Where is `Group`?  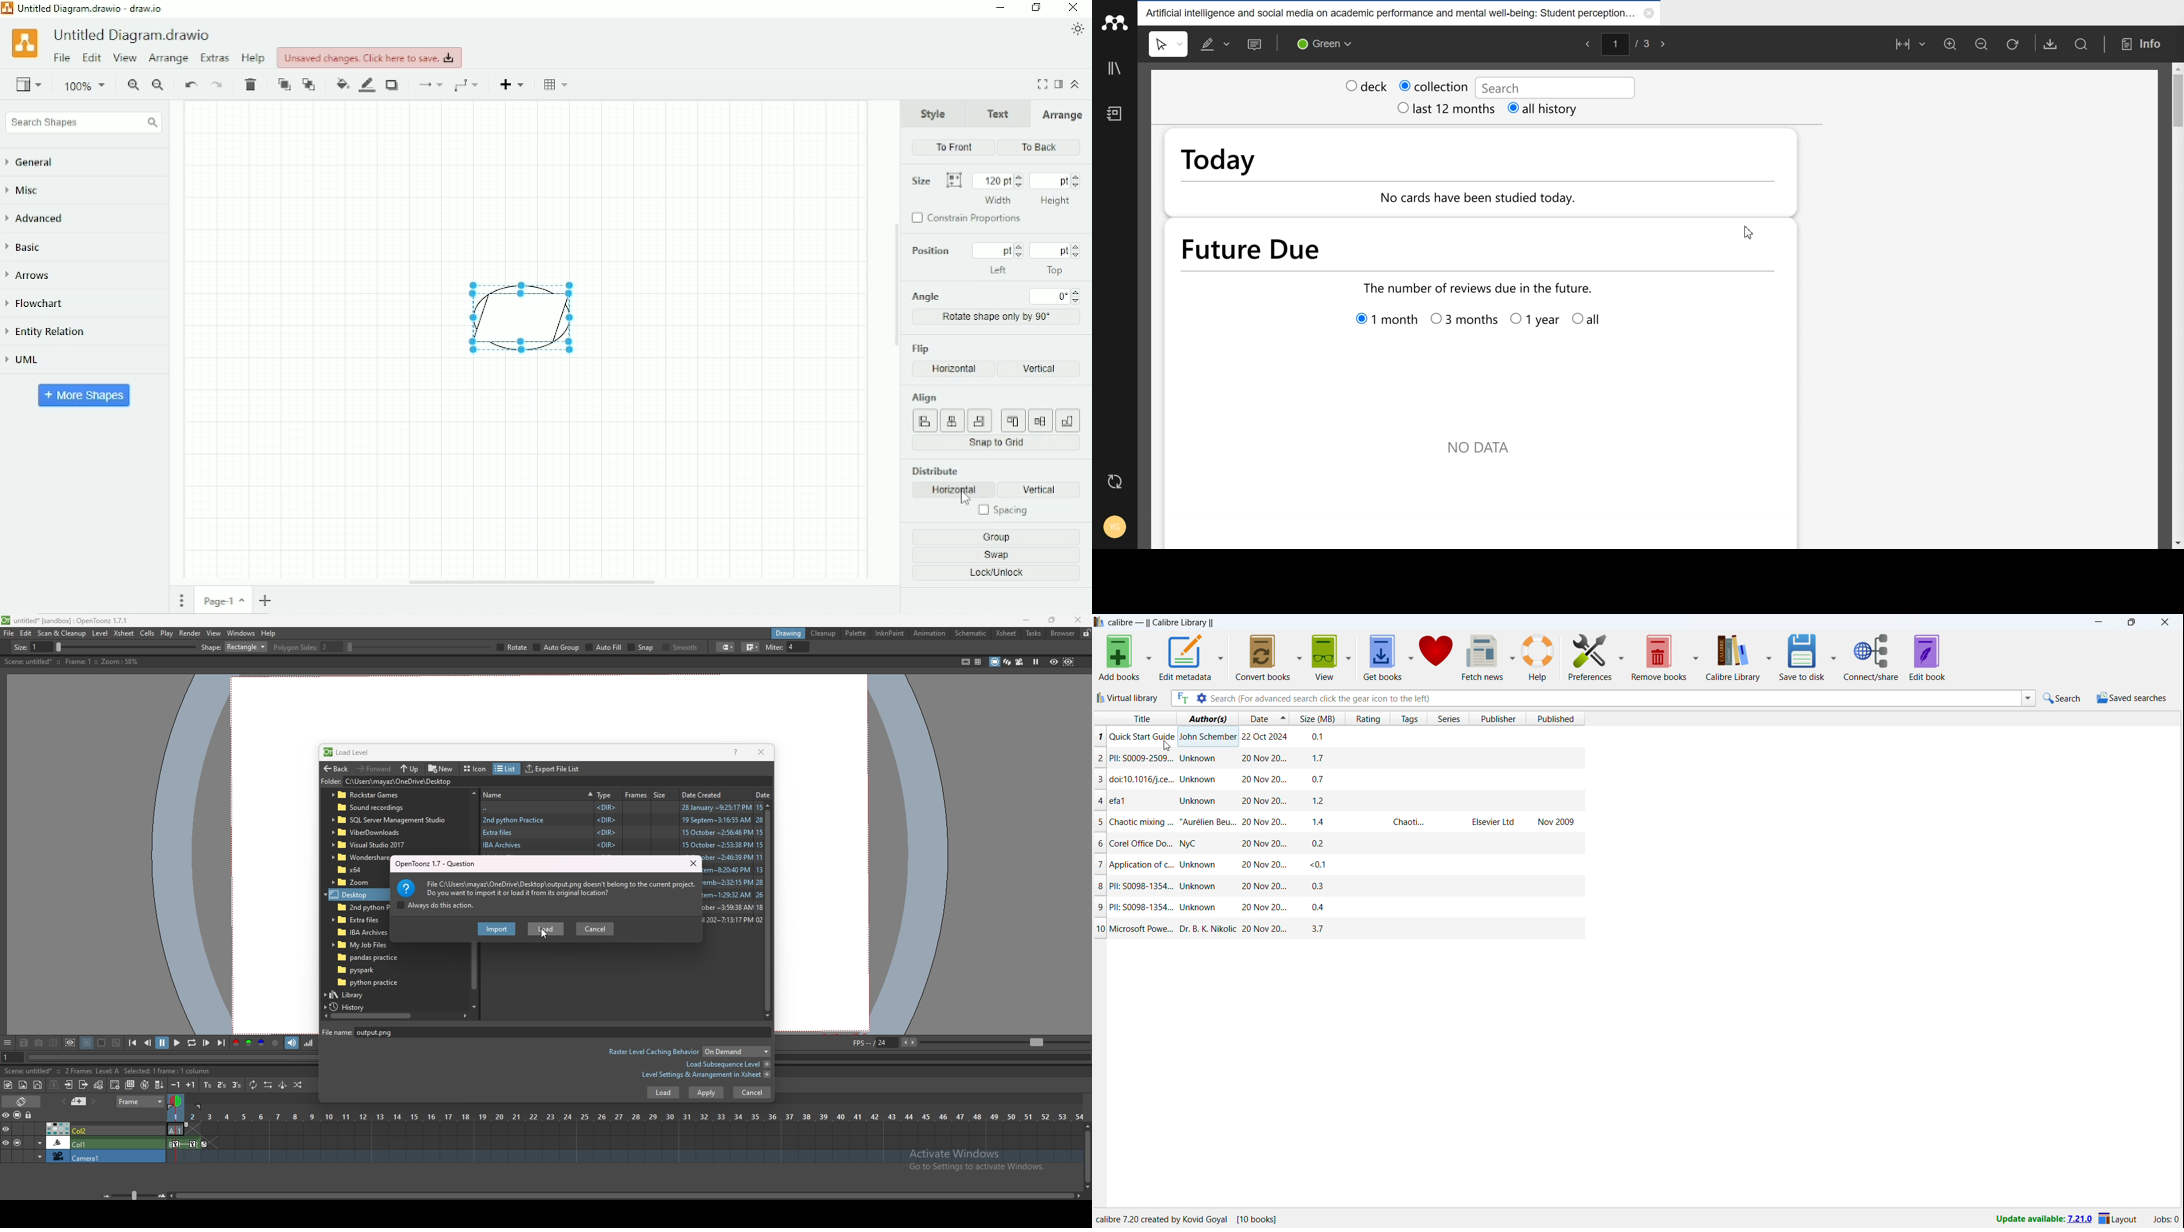 Group is located at coordinates (1001, 537).